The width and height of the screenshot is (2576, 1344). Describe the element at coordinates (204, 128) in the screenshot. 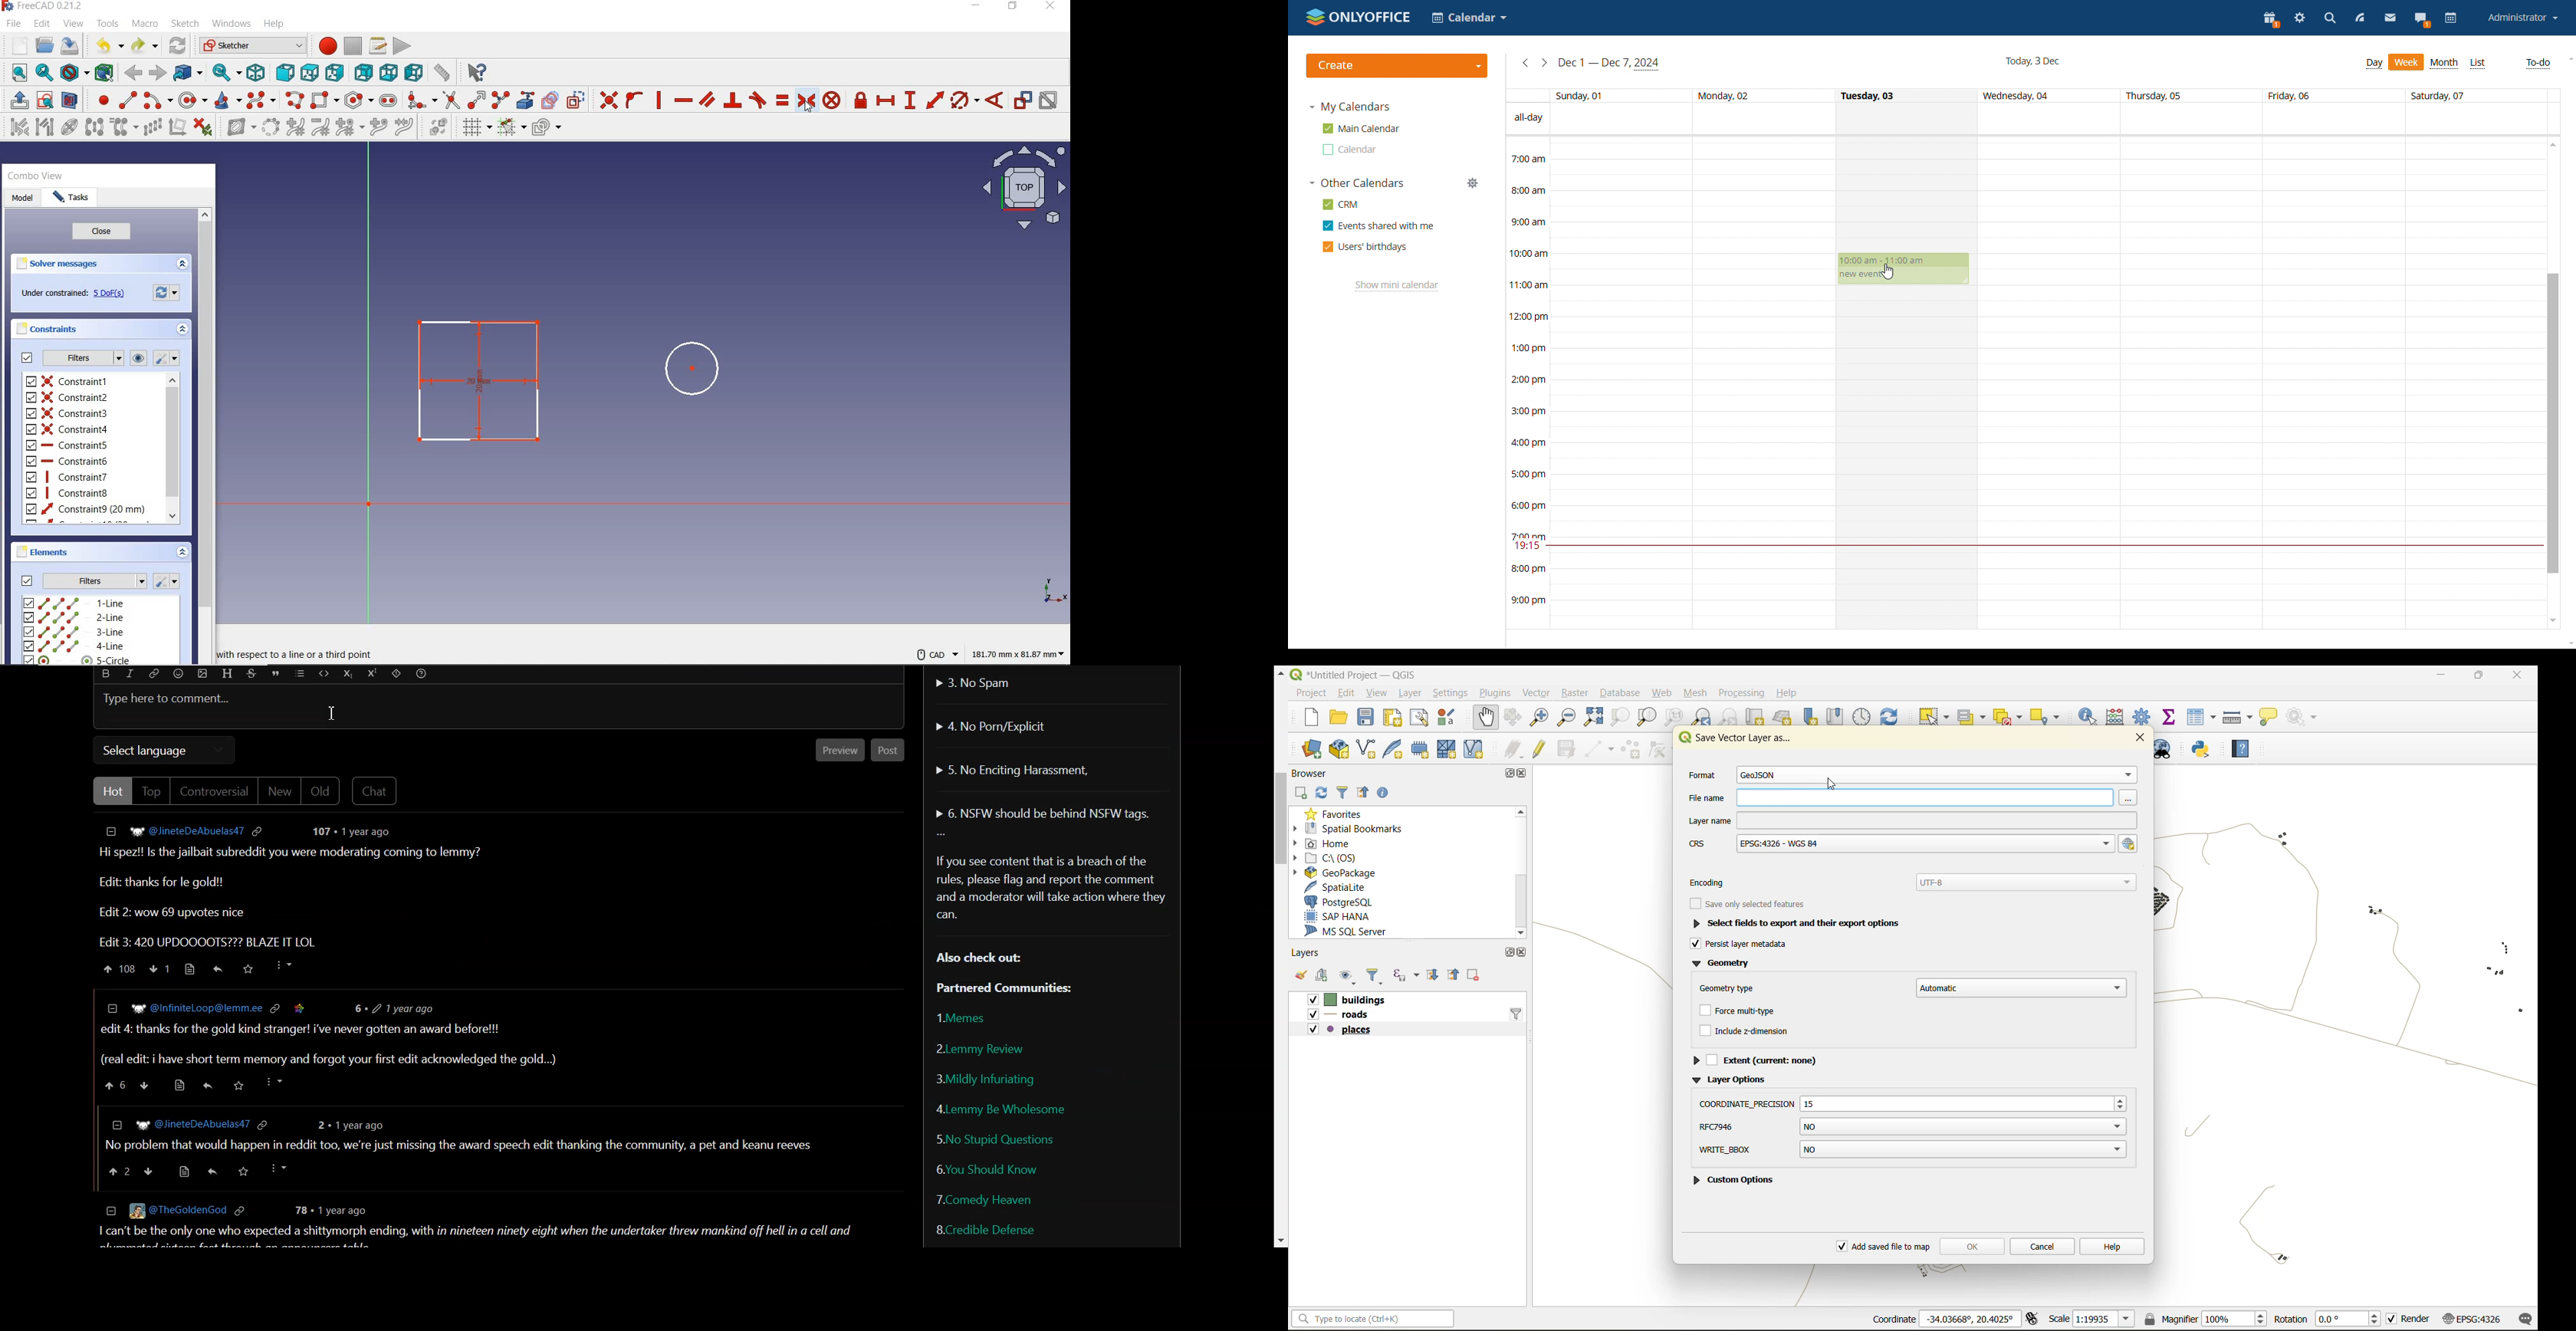

I see `delete all constraints` at that location.